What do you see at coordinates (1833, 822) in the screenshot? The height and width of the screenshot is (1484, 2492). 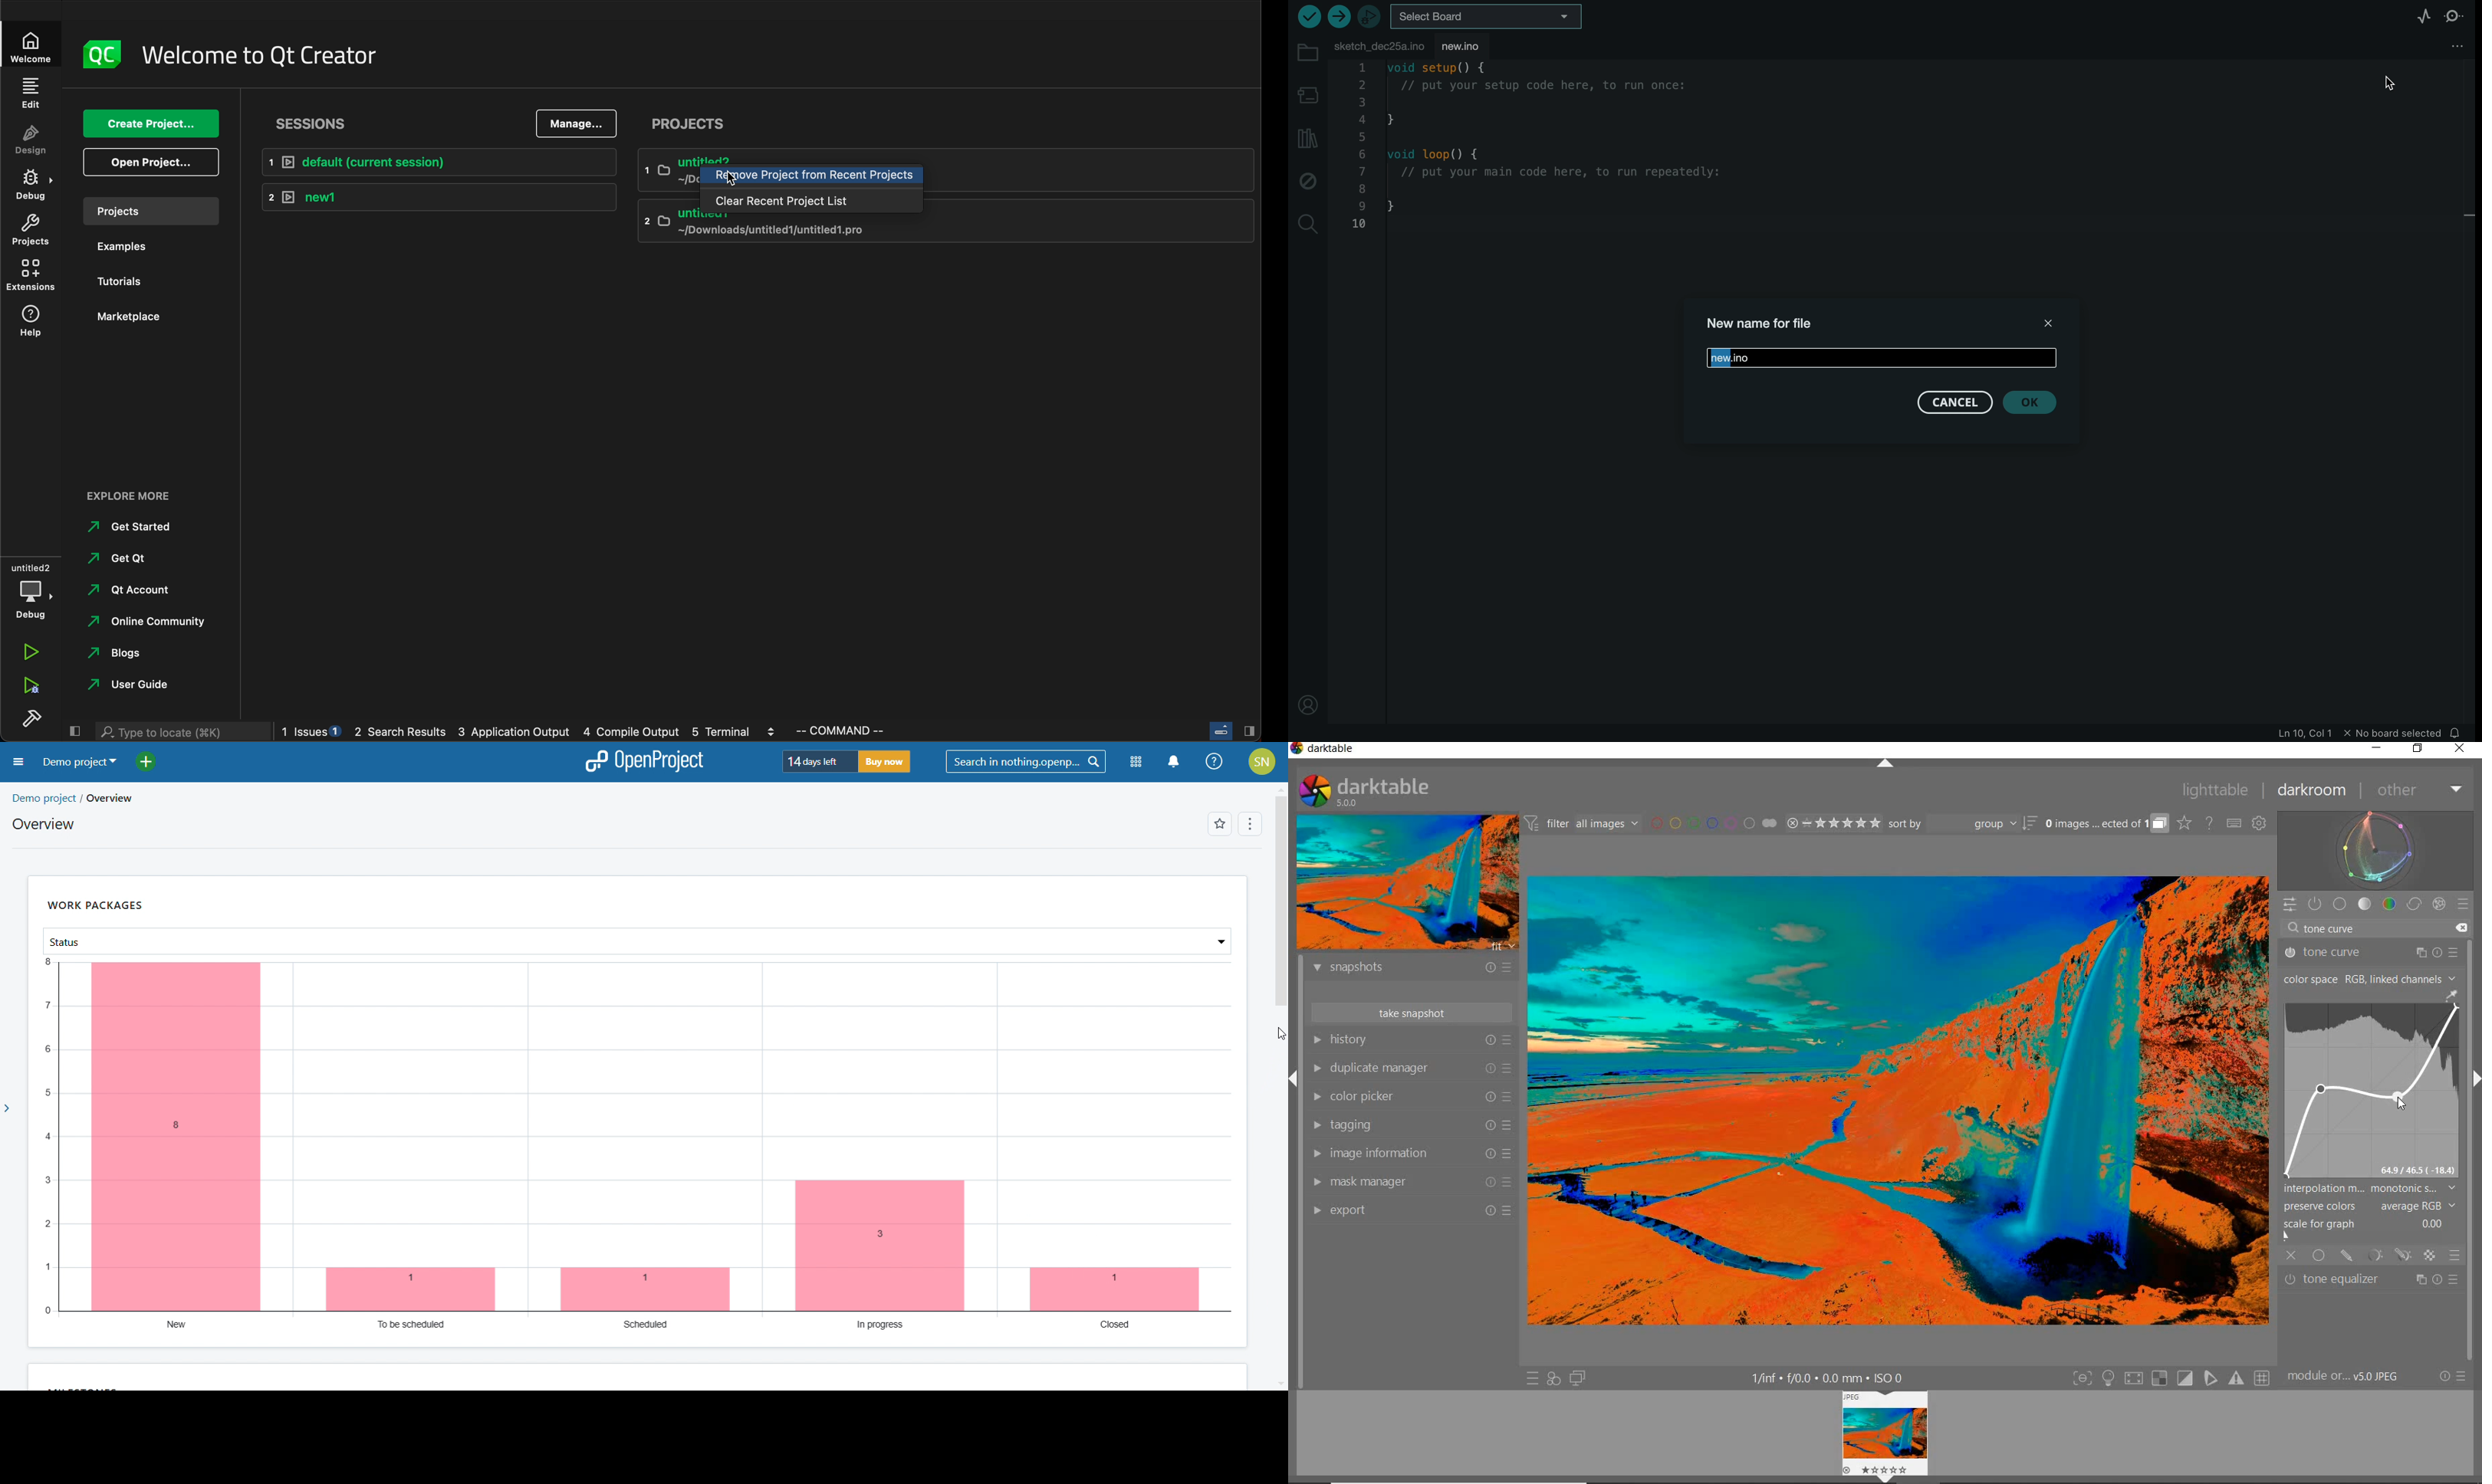 I see `RANGE RATING OF SELECTED IMAGES` at bounding box center [1833, 822].